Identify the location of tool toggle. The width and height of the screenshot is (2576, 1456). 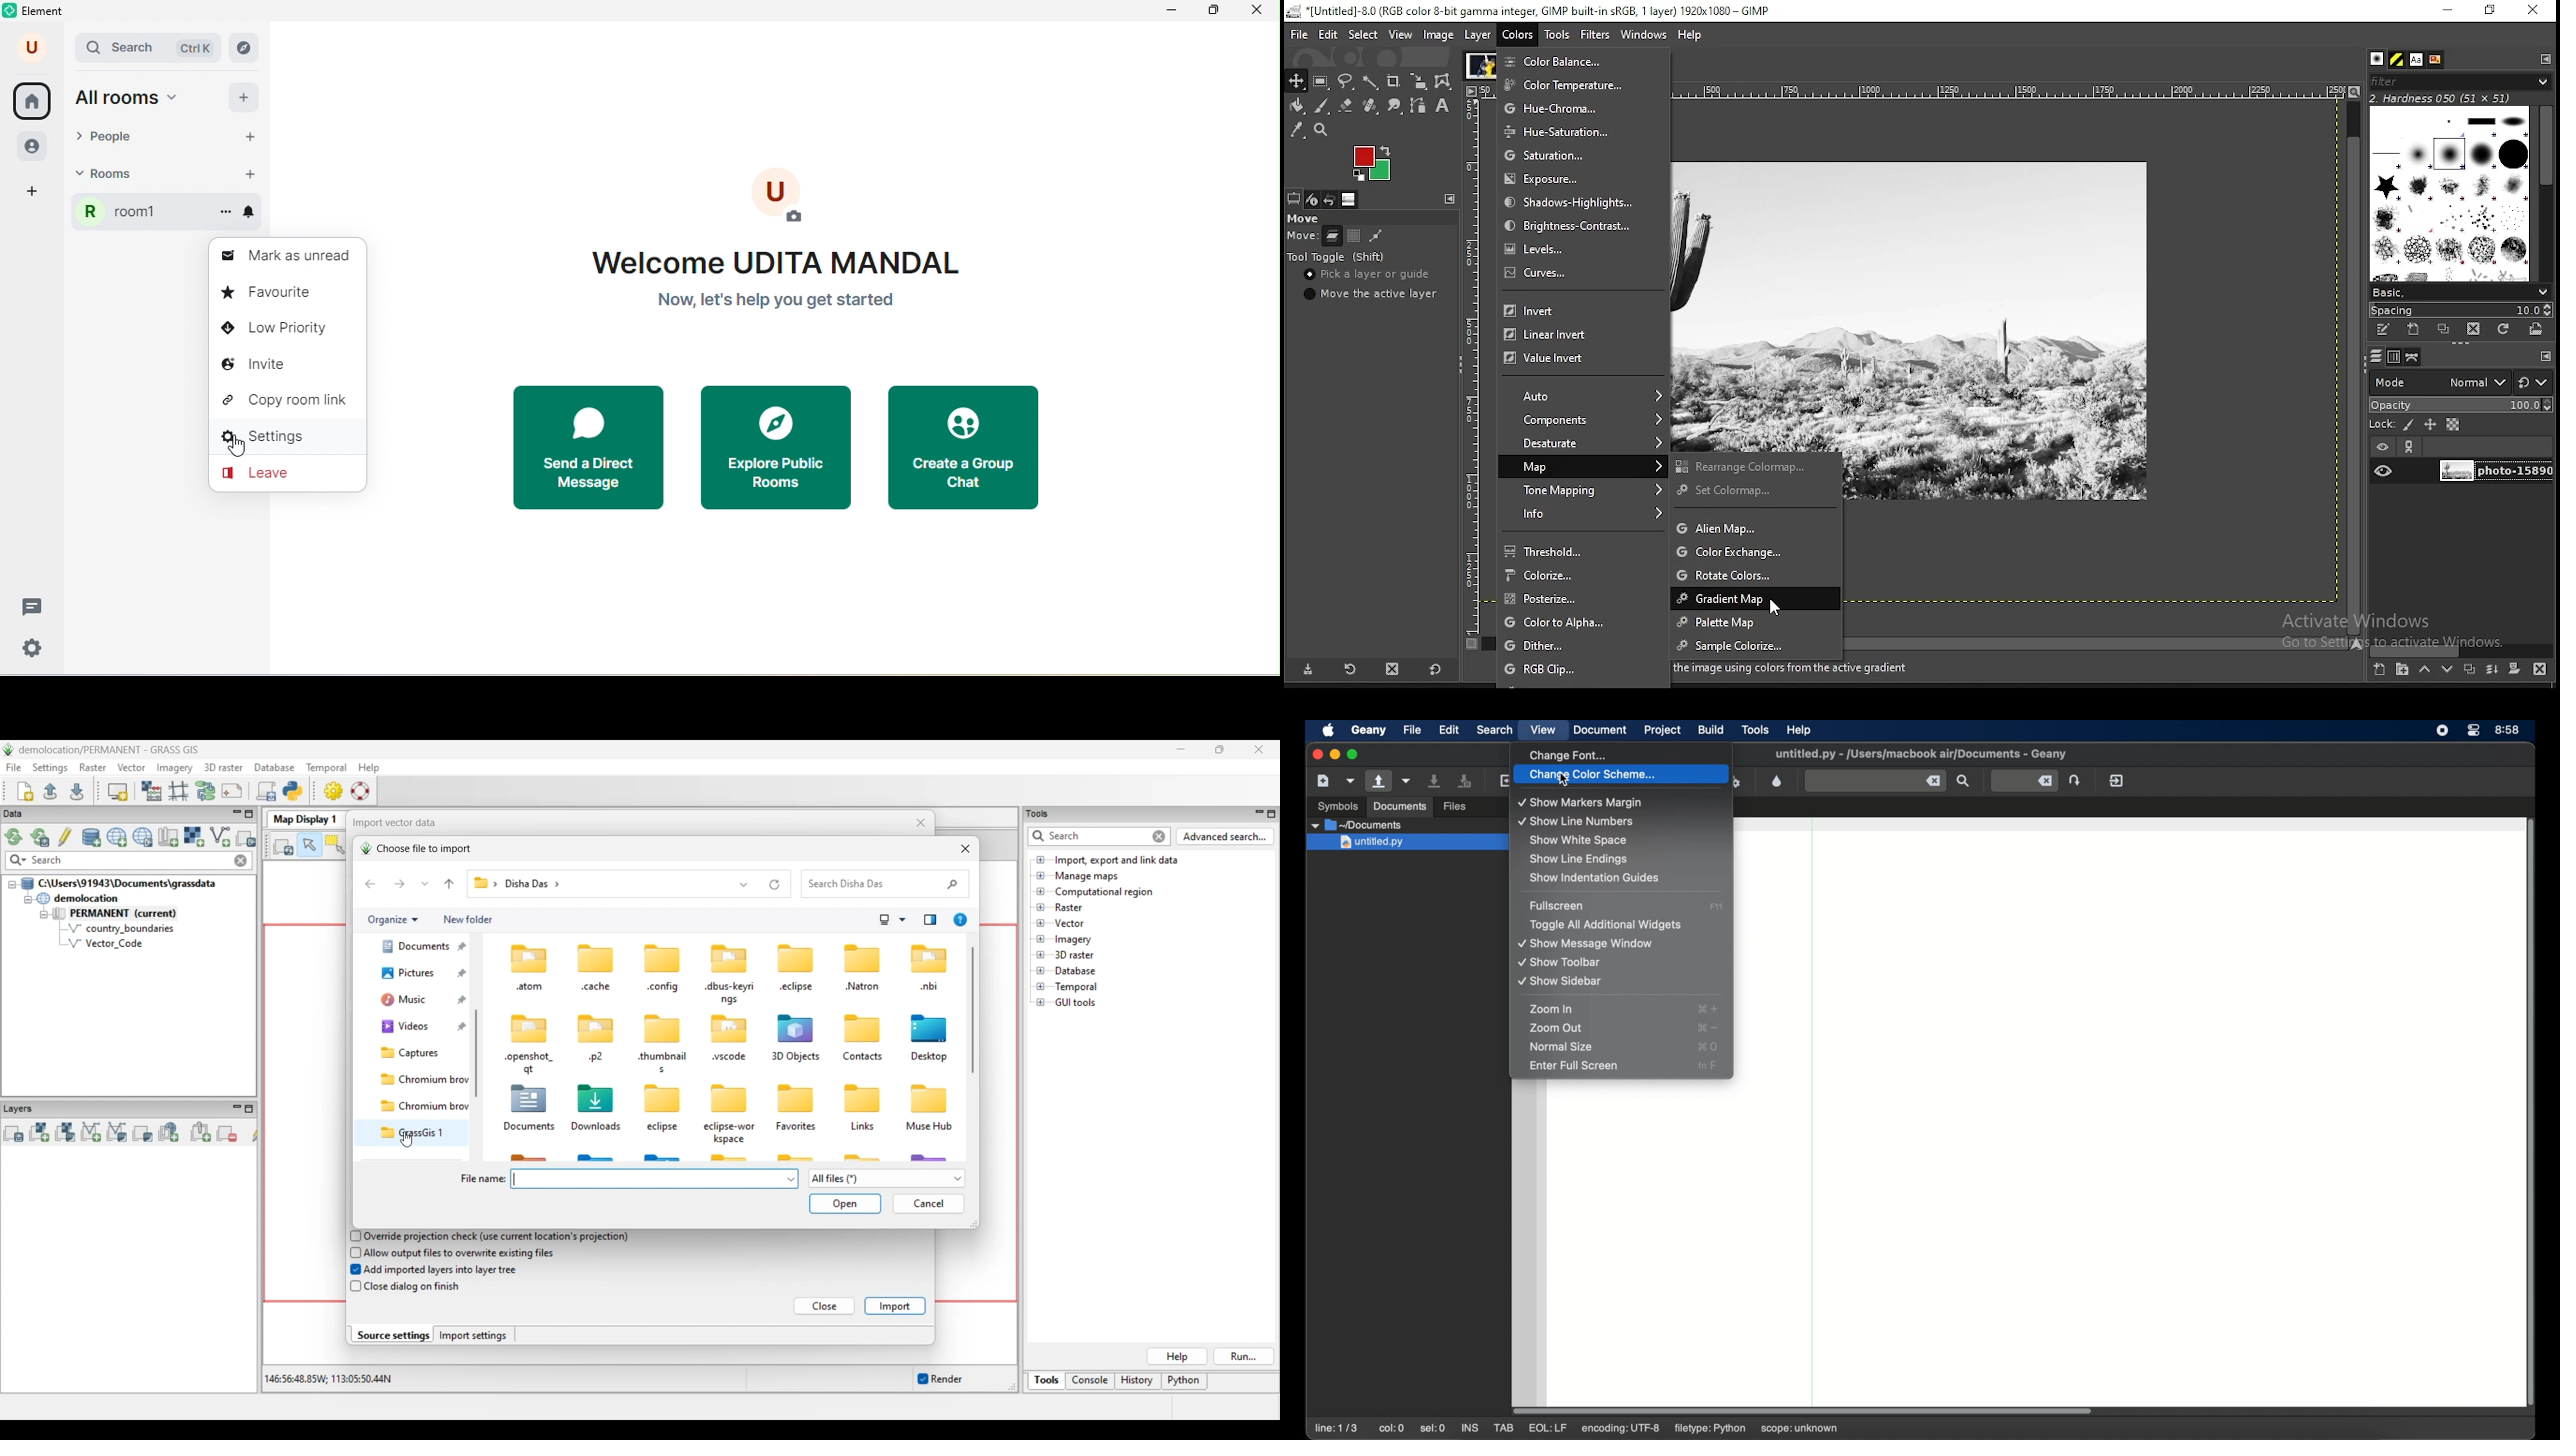
(1337, 257).